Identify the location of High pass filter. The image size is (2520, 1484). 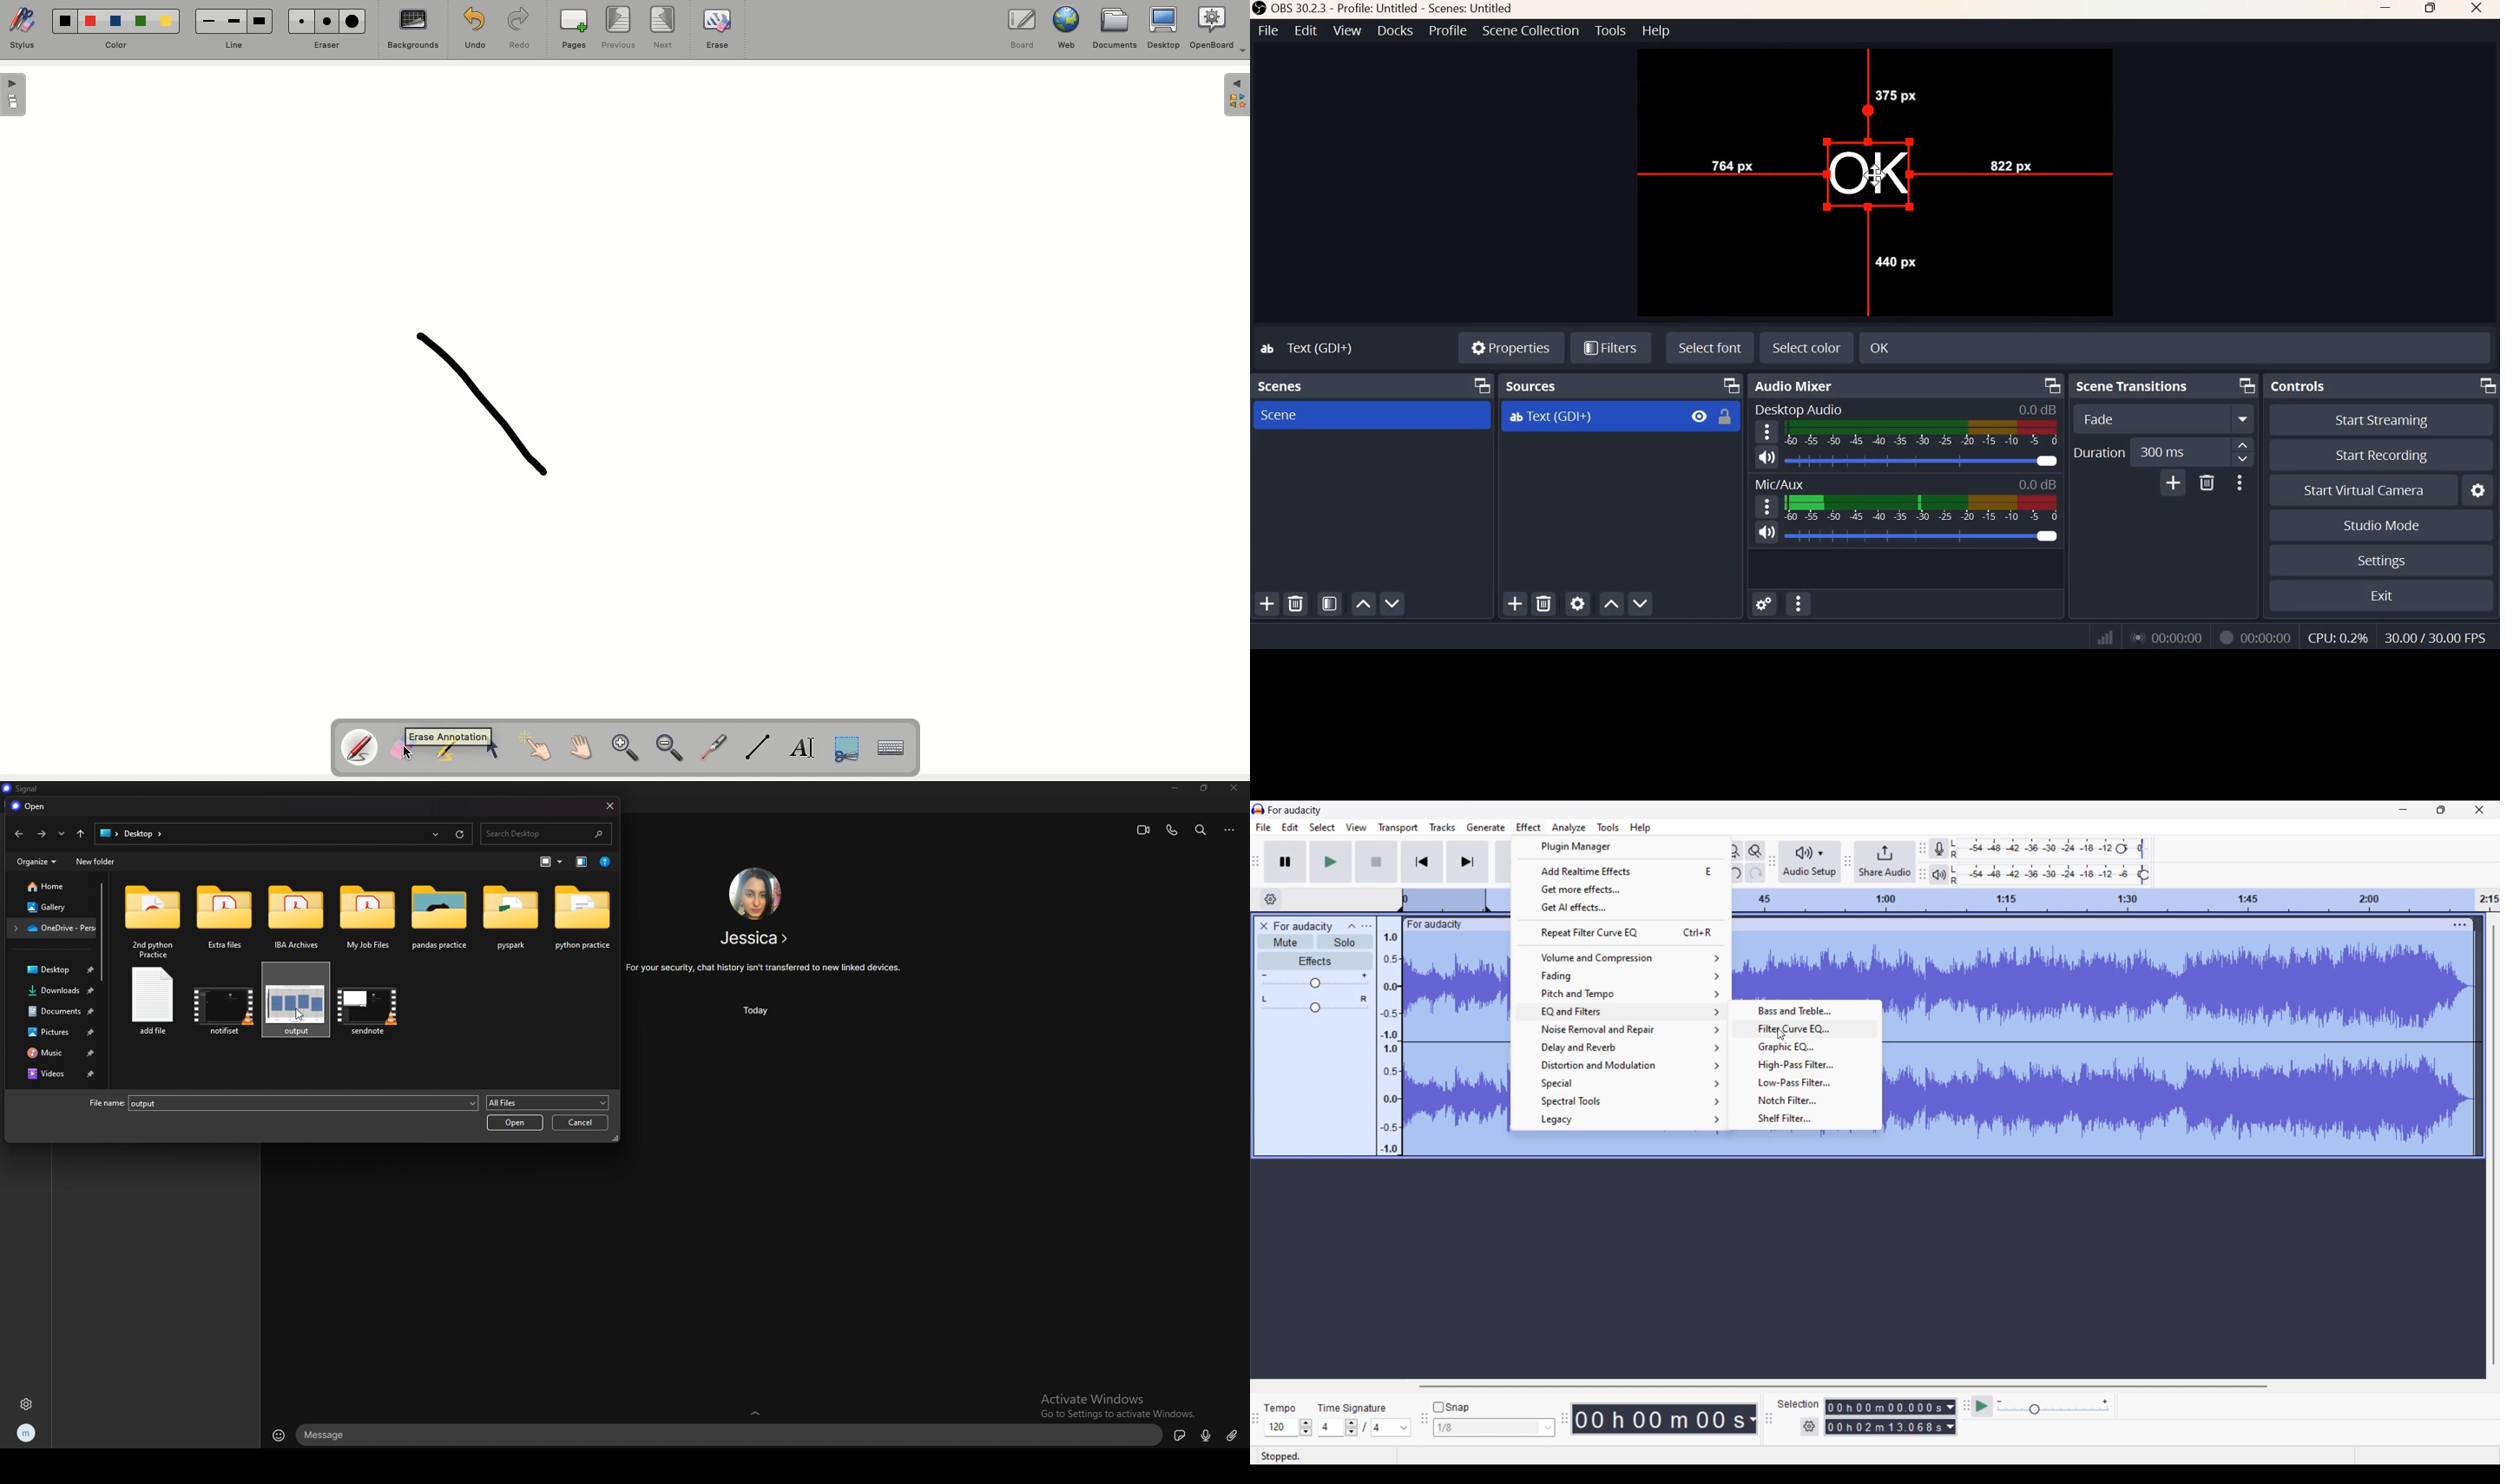
(1807, 1065).